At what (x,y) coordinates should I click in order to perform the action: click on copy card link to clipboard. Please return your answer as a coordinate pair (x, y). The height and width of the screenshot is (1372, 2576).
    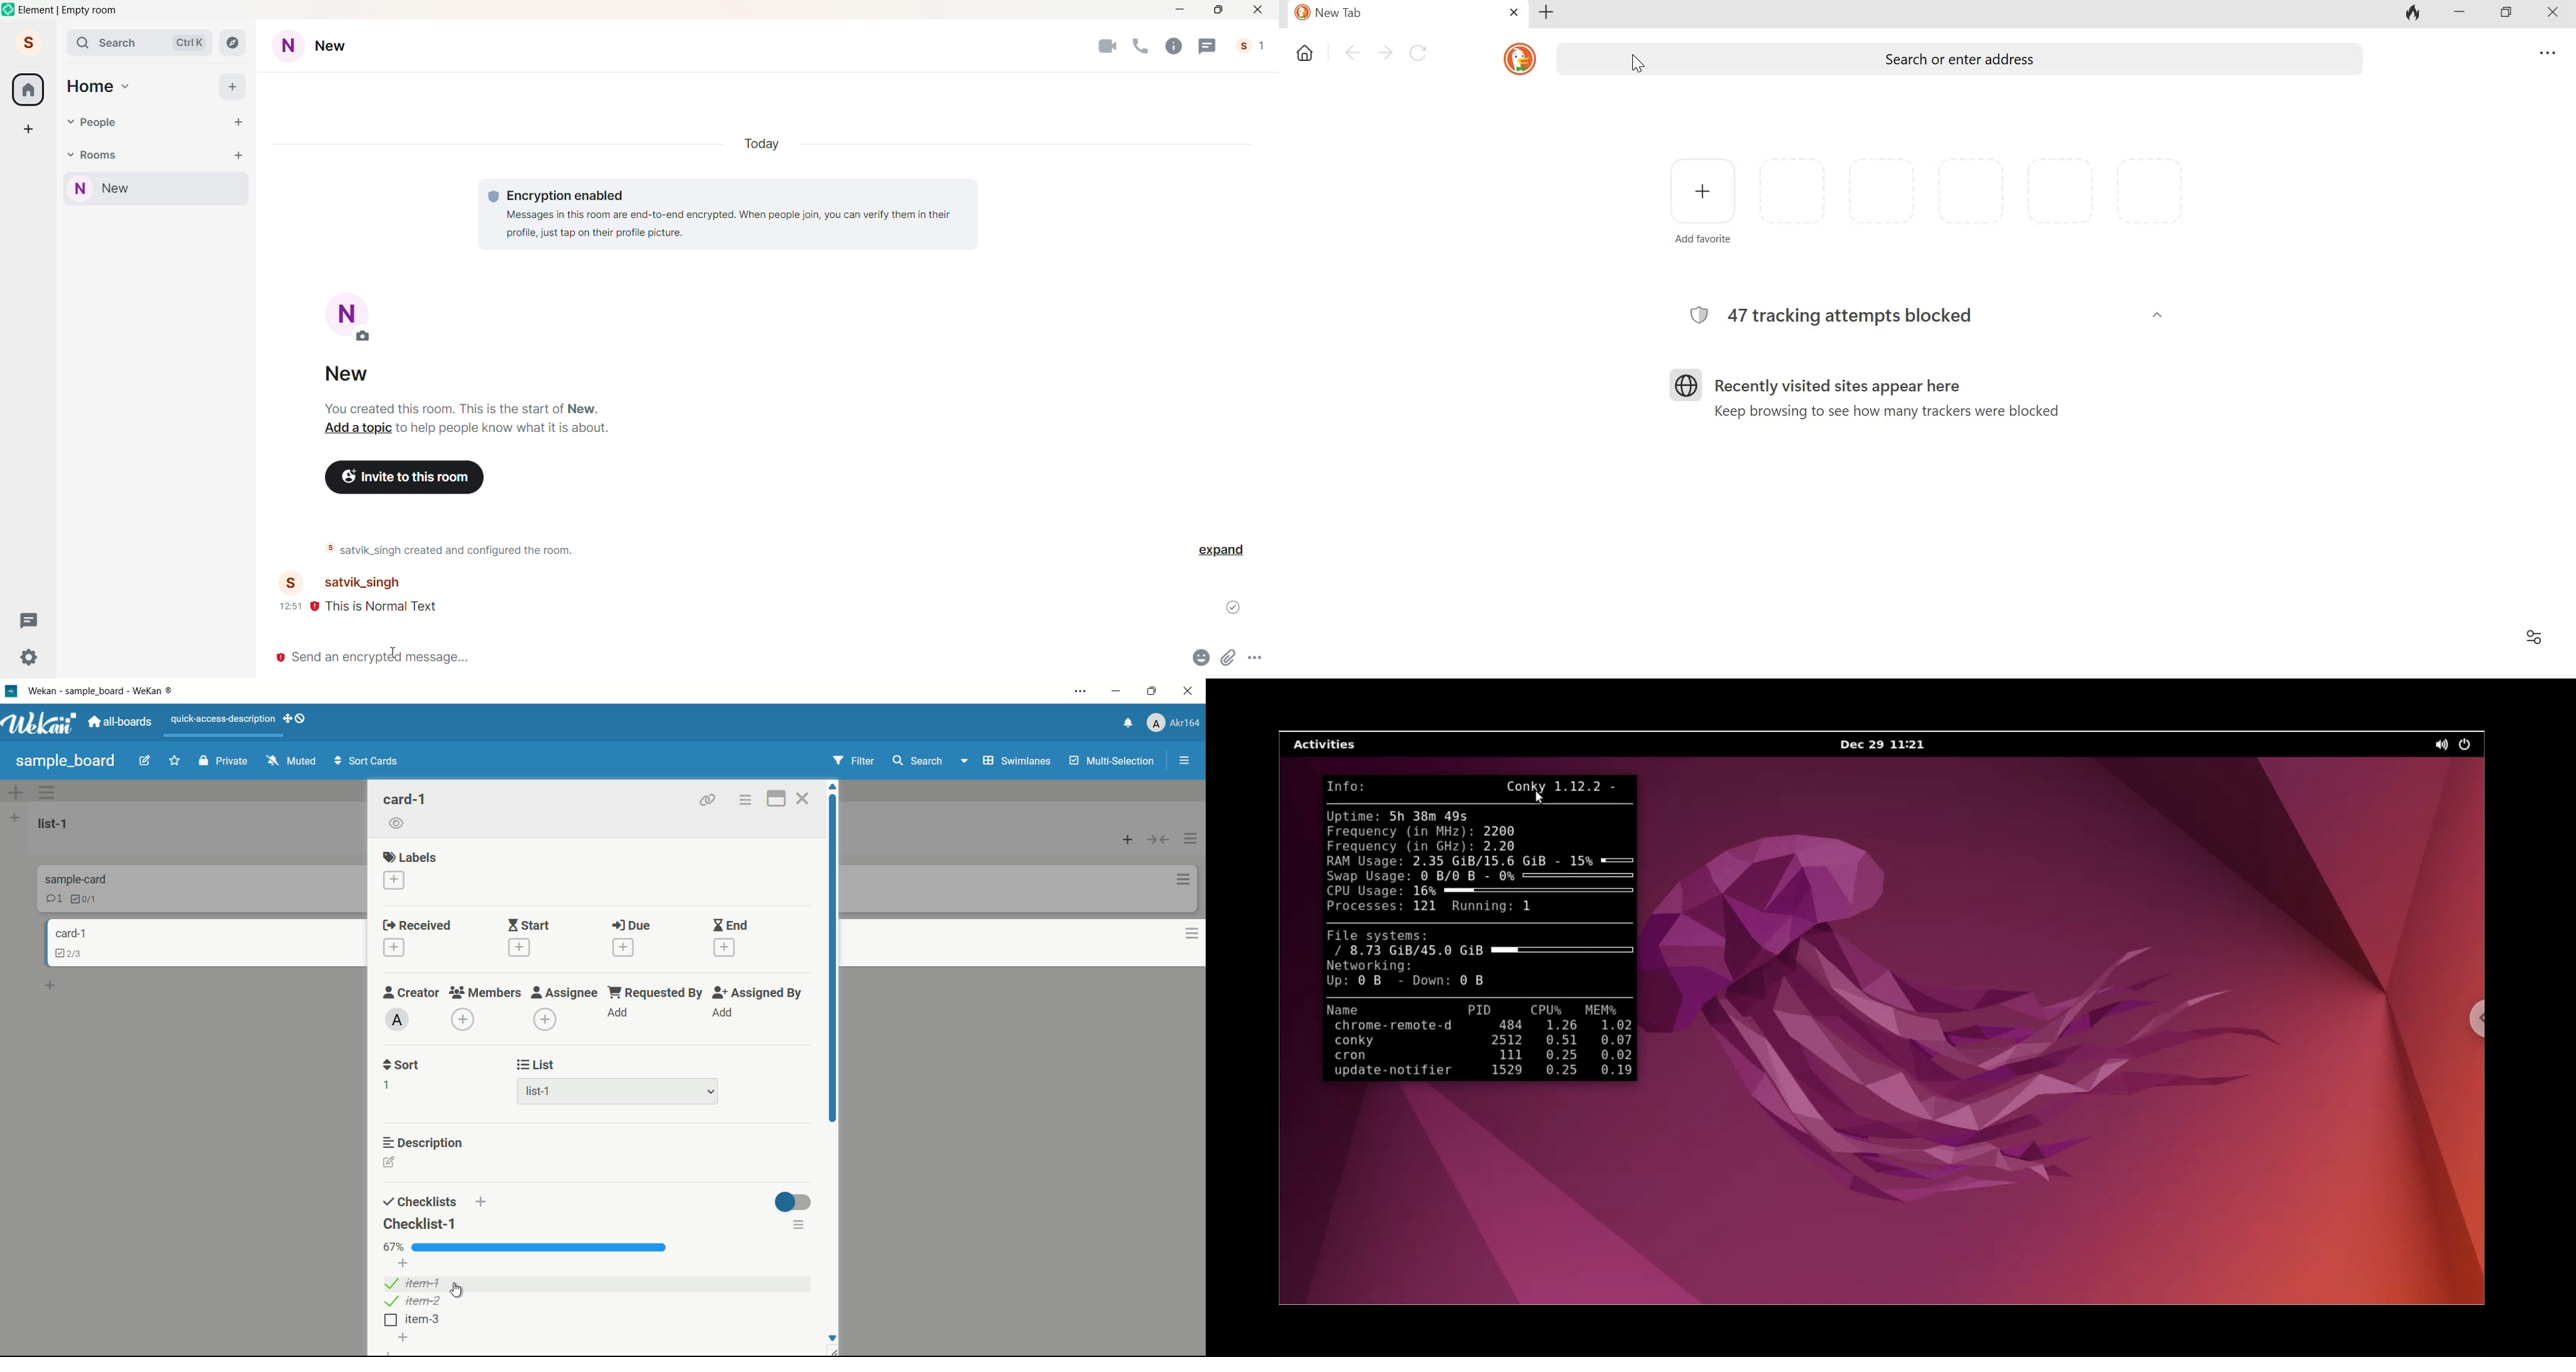
    Looking at the image, I should click on (709, 800).